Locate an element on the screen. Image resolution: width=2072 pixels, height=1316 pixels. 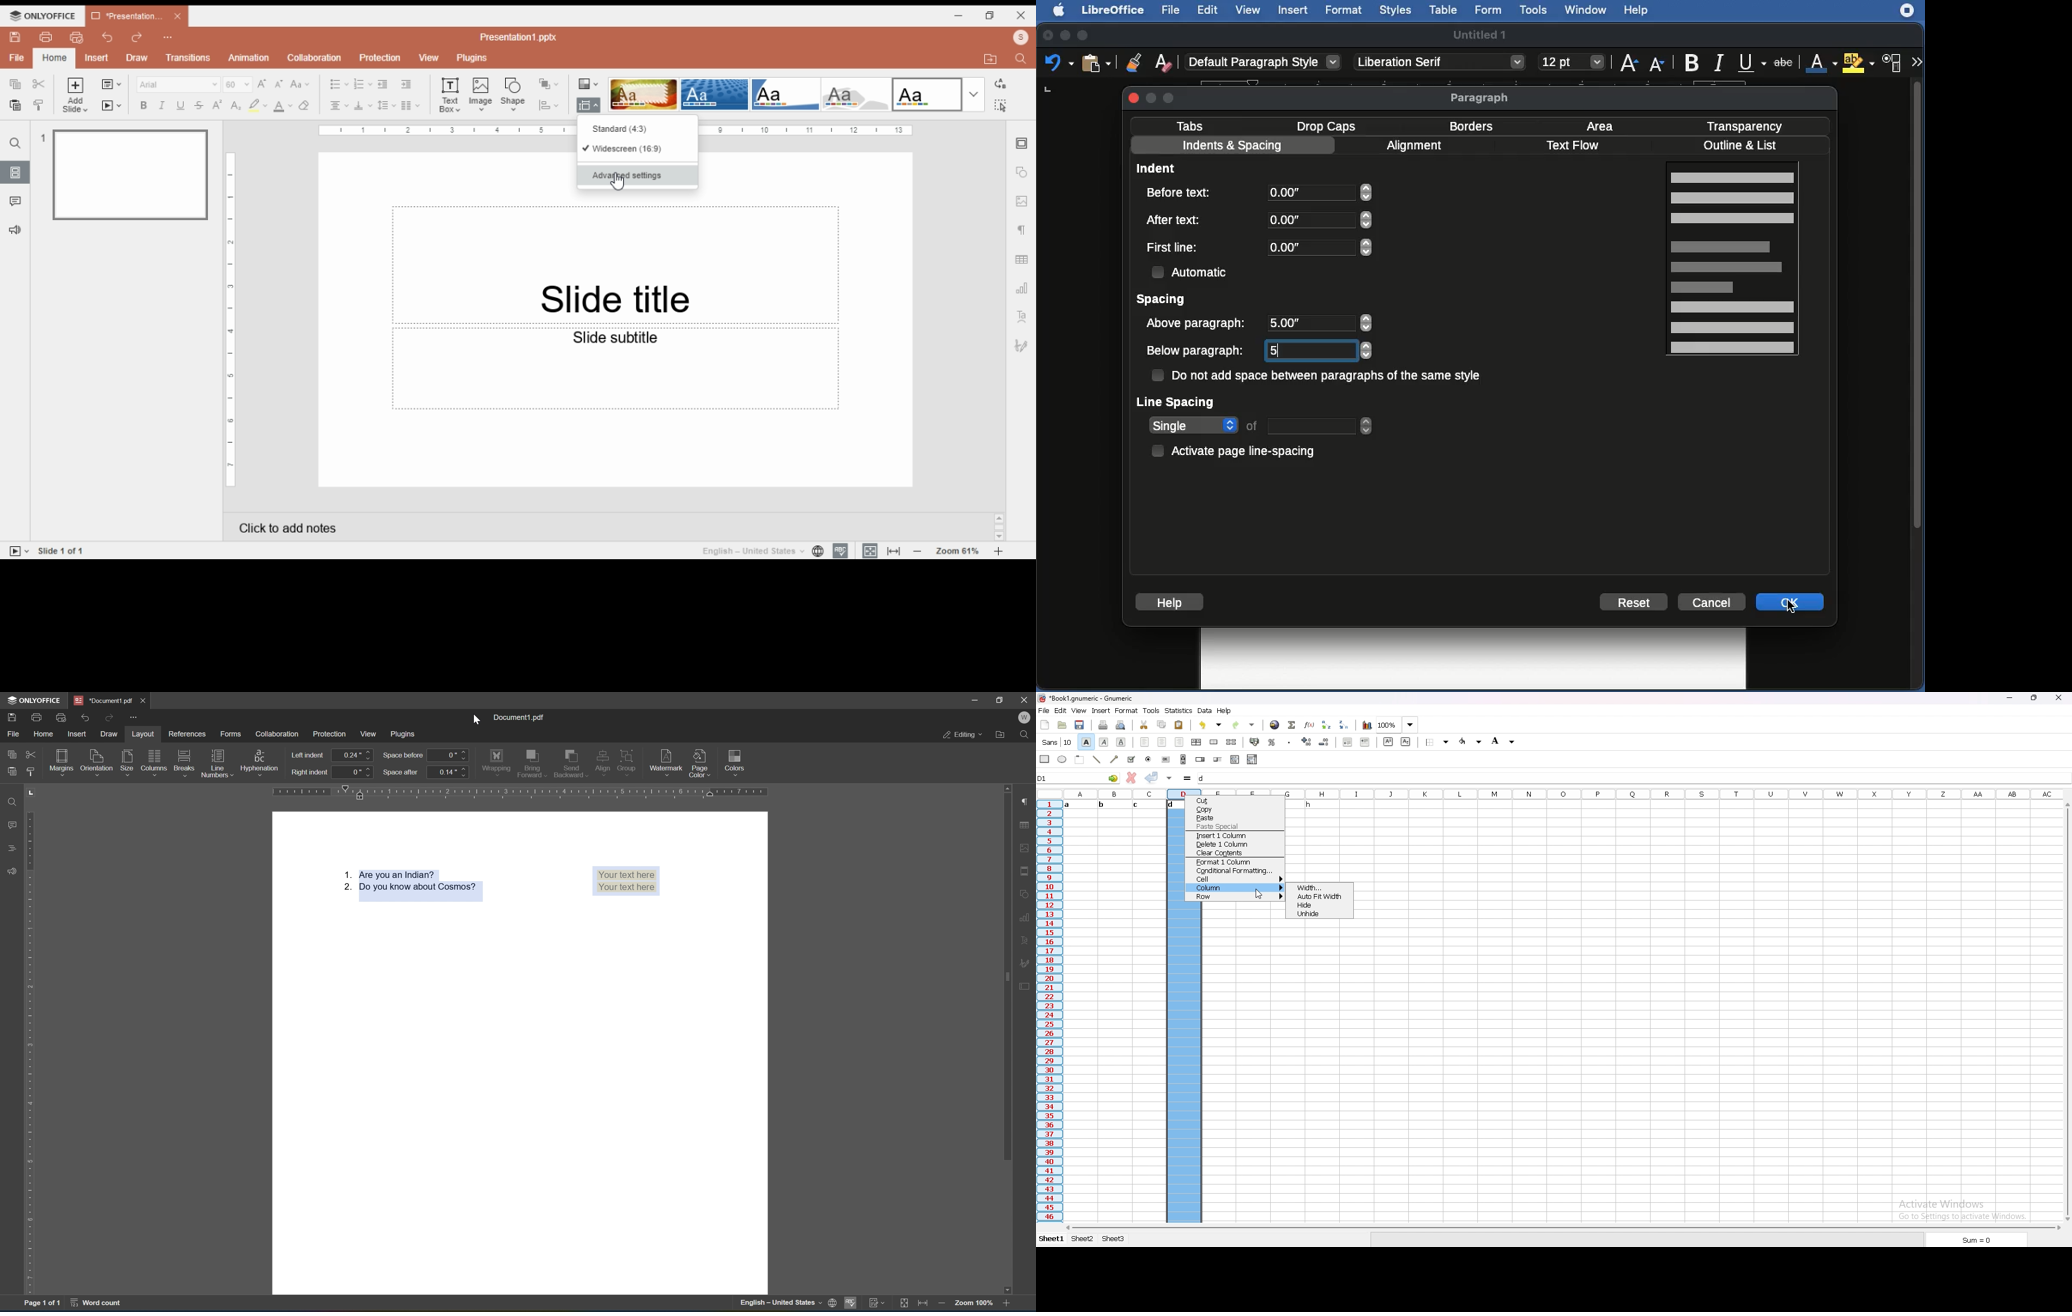
thousands separator is located at coordinates (1290, 743).